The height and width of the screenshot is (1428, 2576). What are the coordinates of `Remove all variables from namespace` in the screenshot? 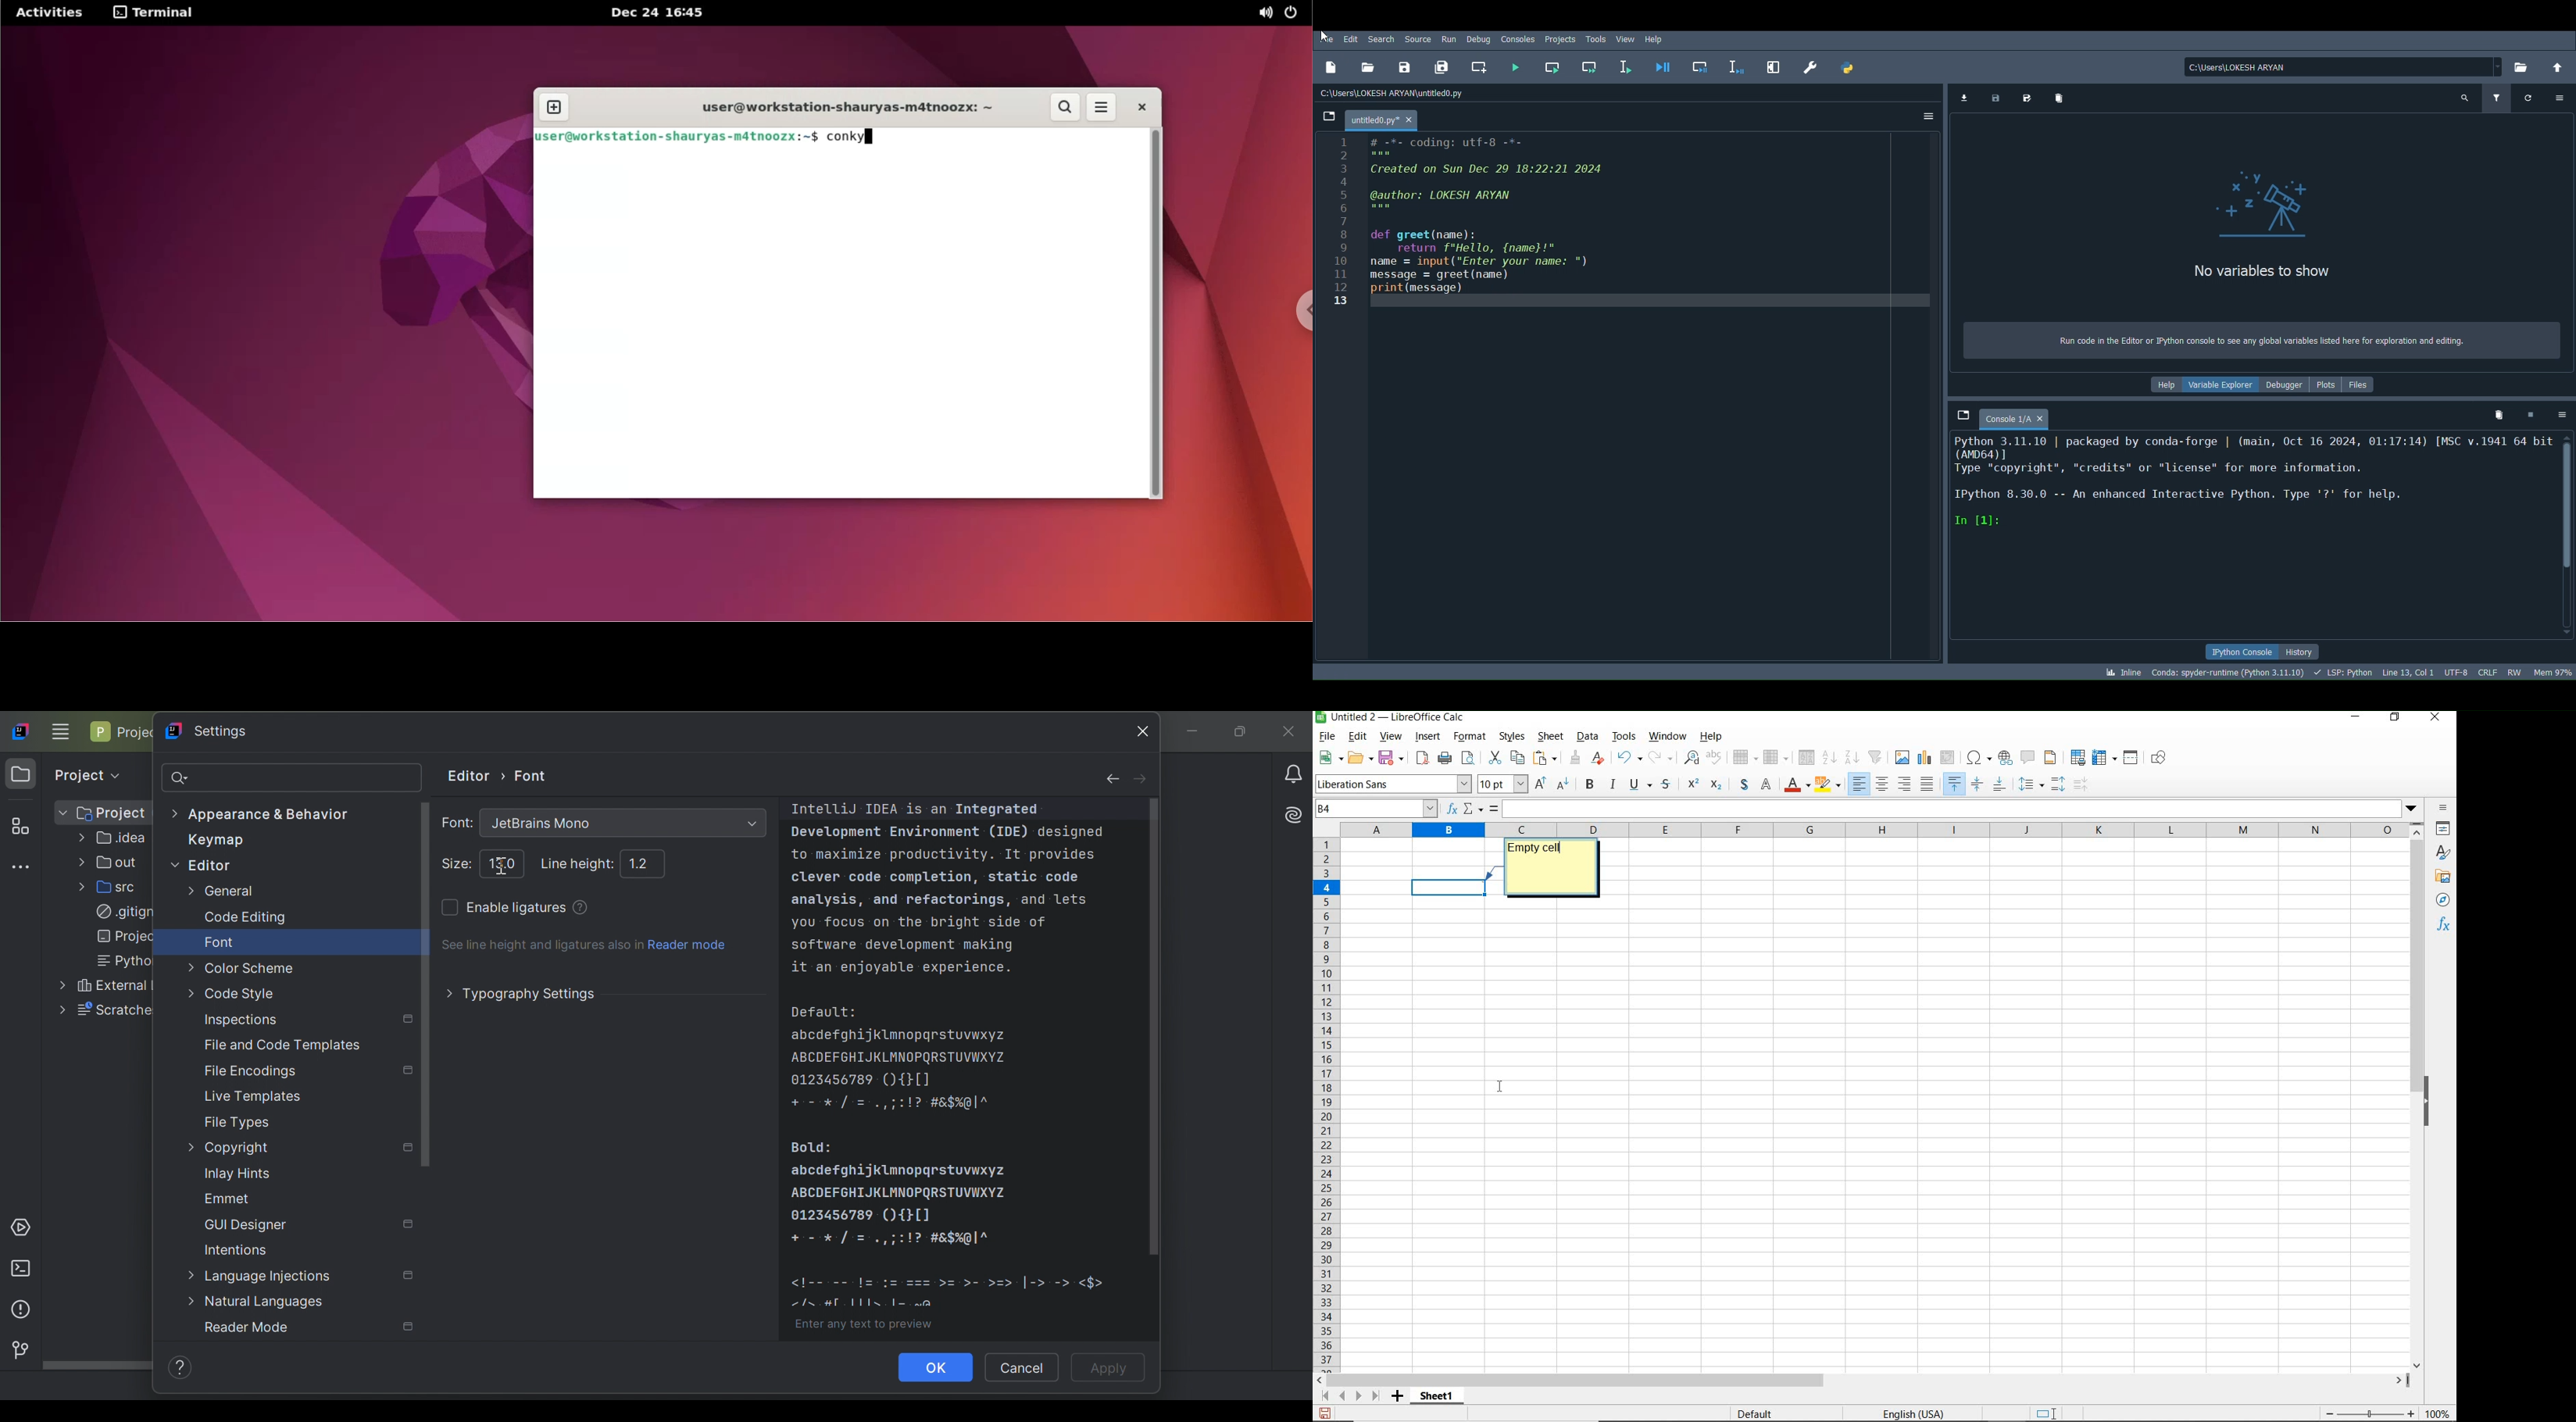 It's located at (2499, 411).